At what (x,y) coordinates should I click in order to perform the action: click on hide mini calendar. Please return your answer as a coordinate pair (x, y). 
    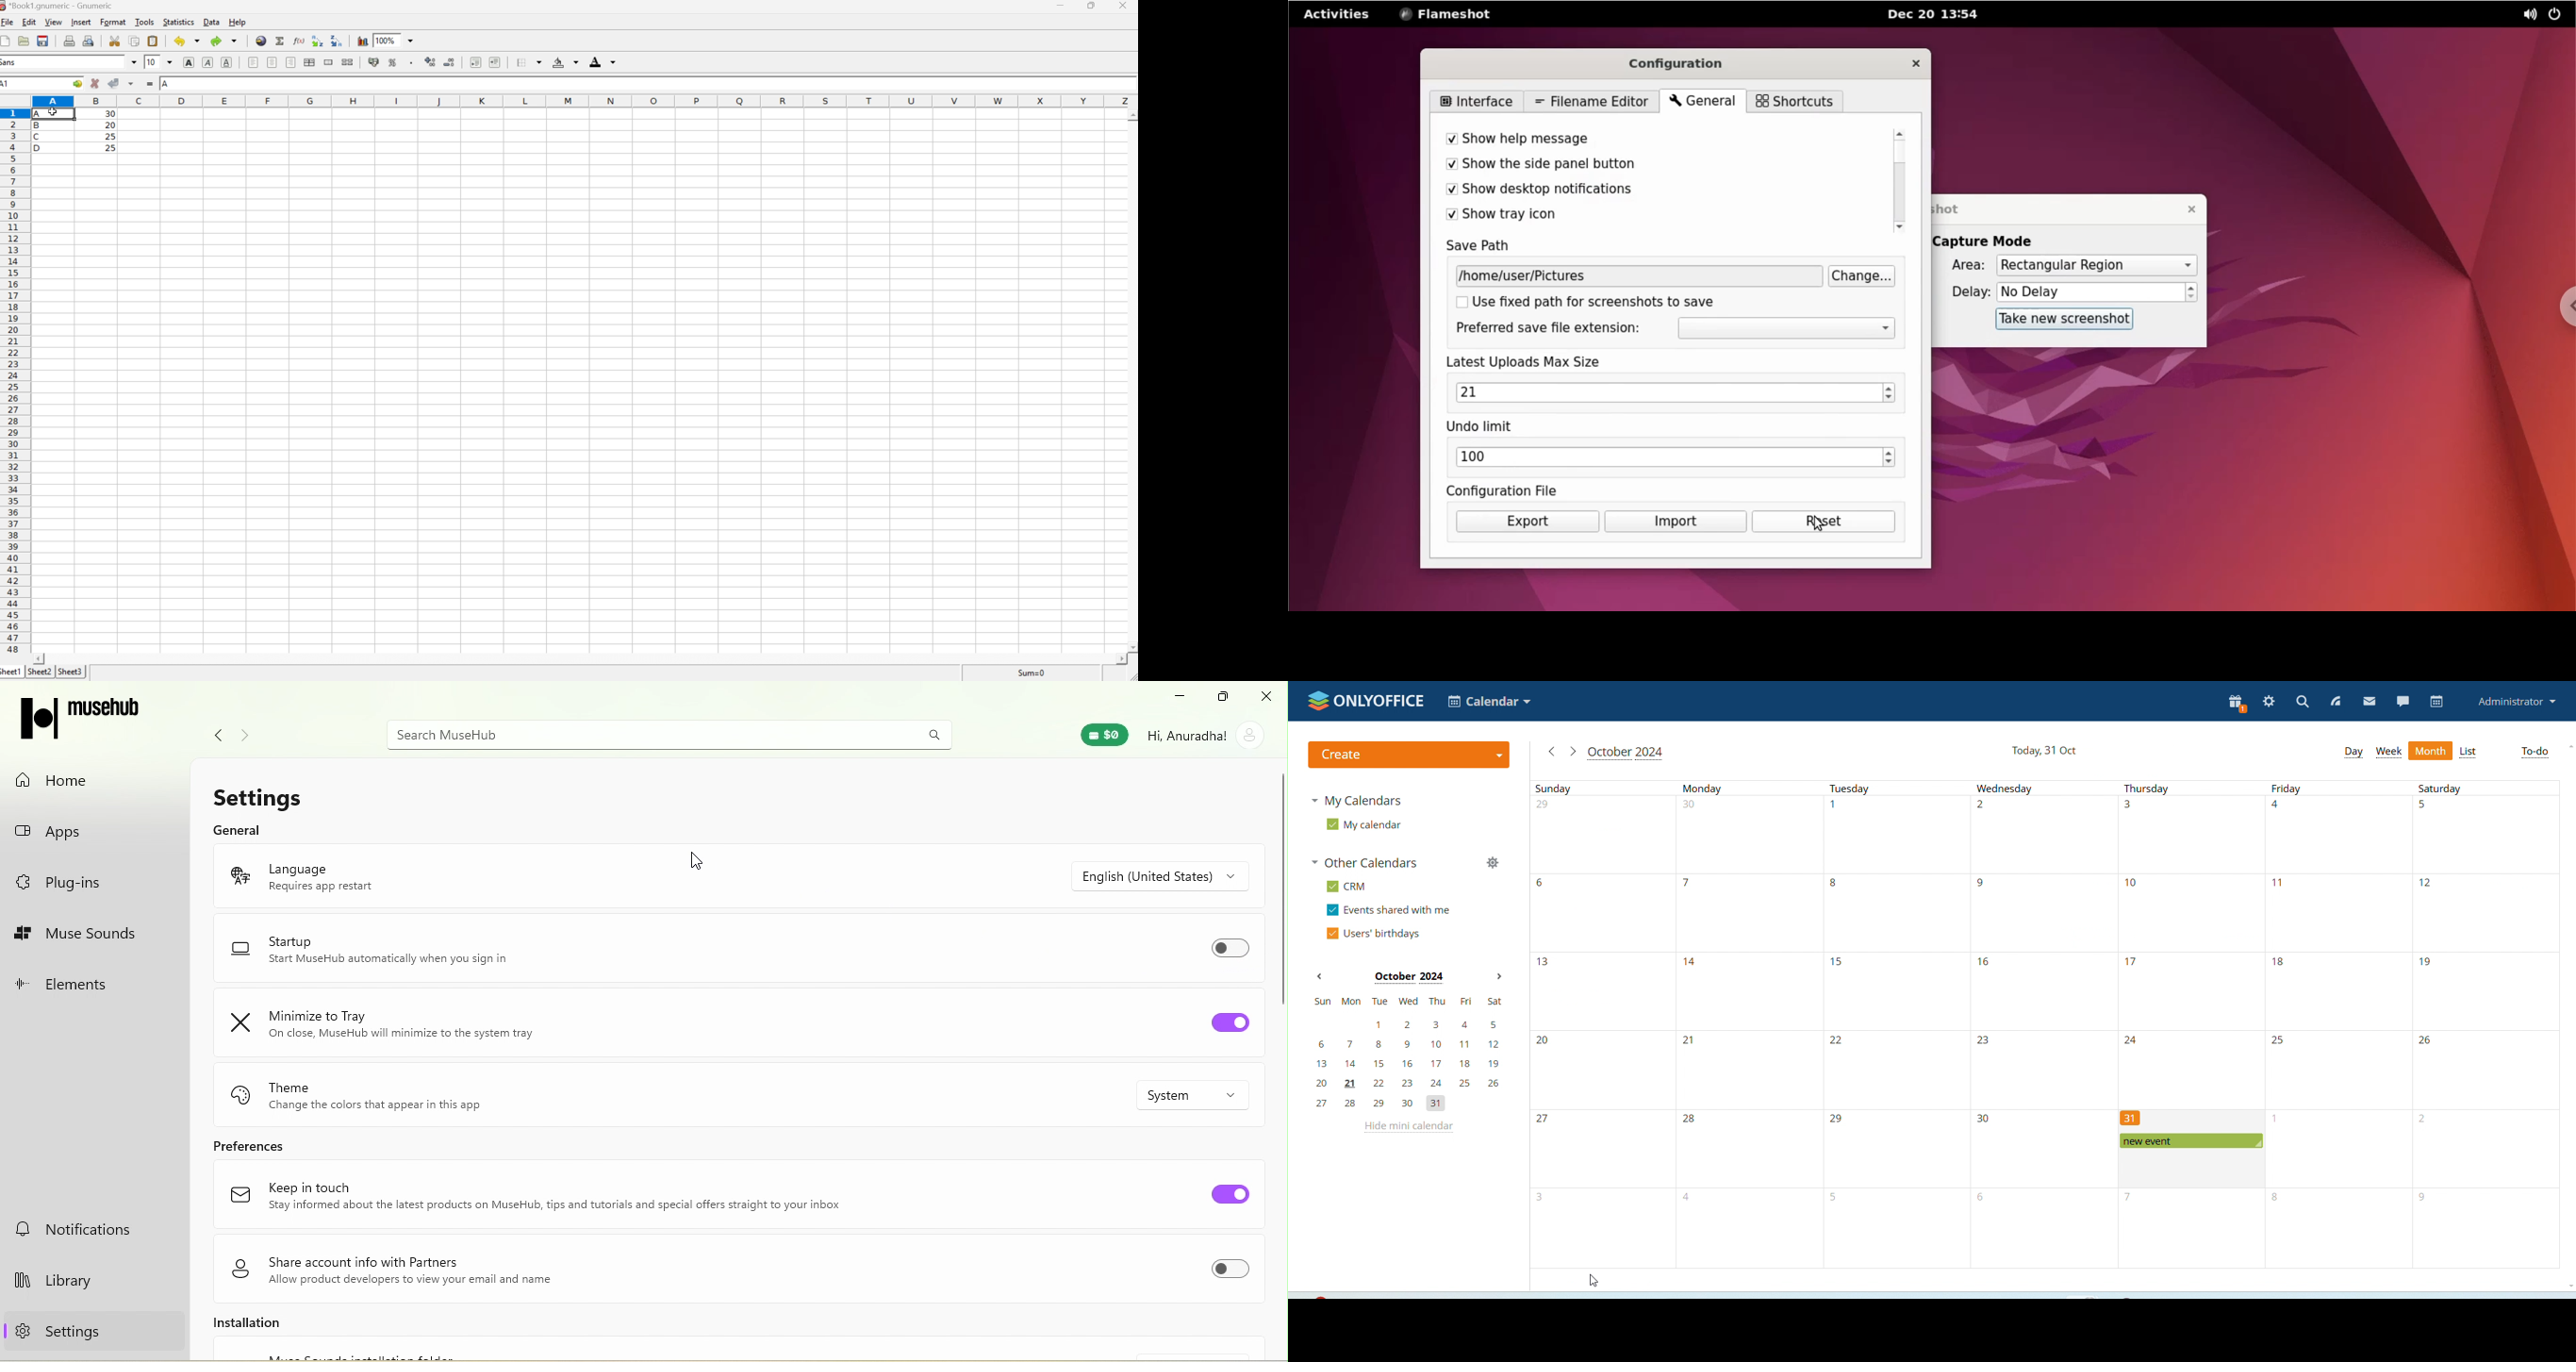
    Looking at the image, I should click on (1408, 1129).